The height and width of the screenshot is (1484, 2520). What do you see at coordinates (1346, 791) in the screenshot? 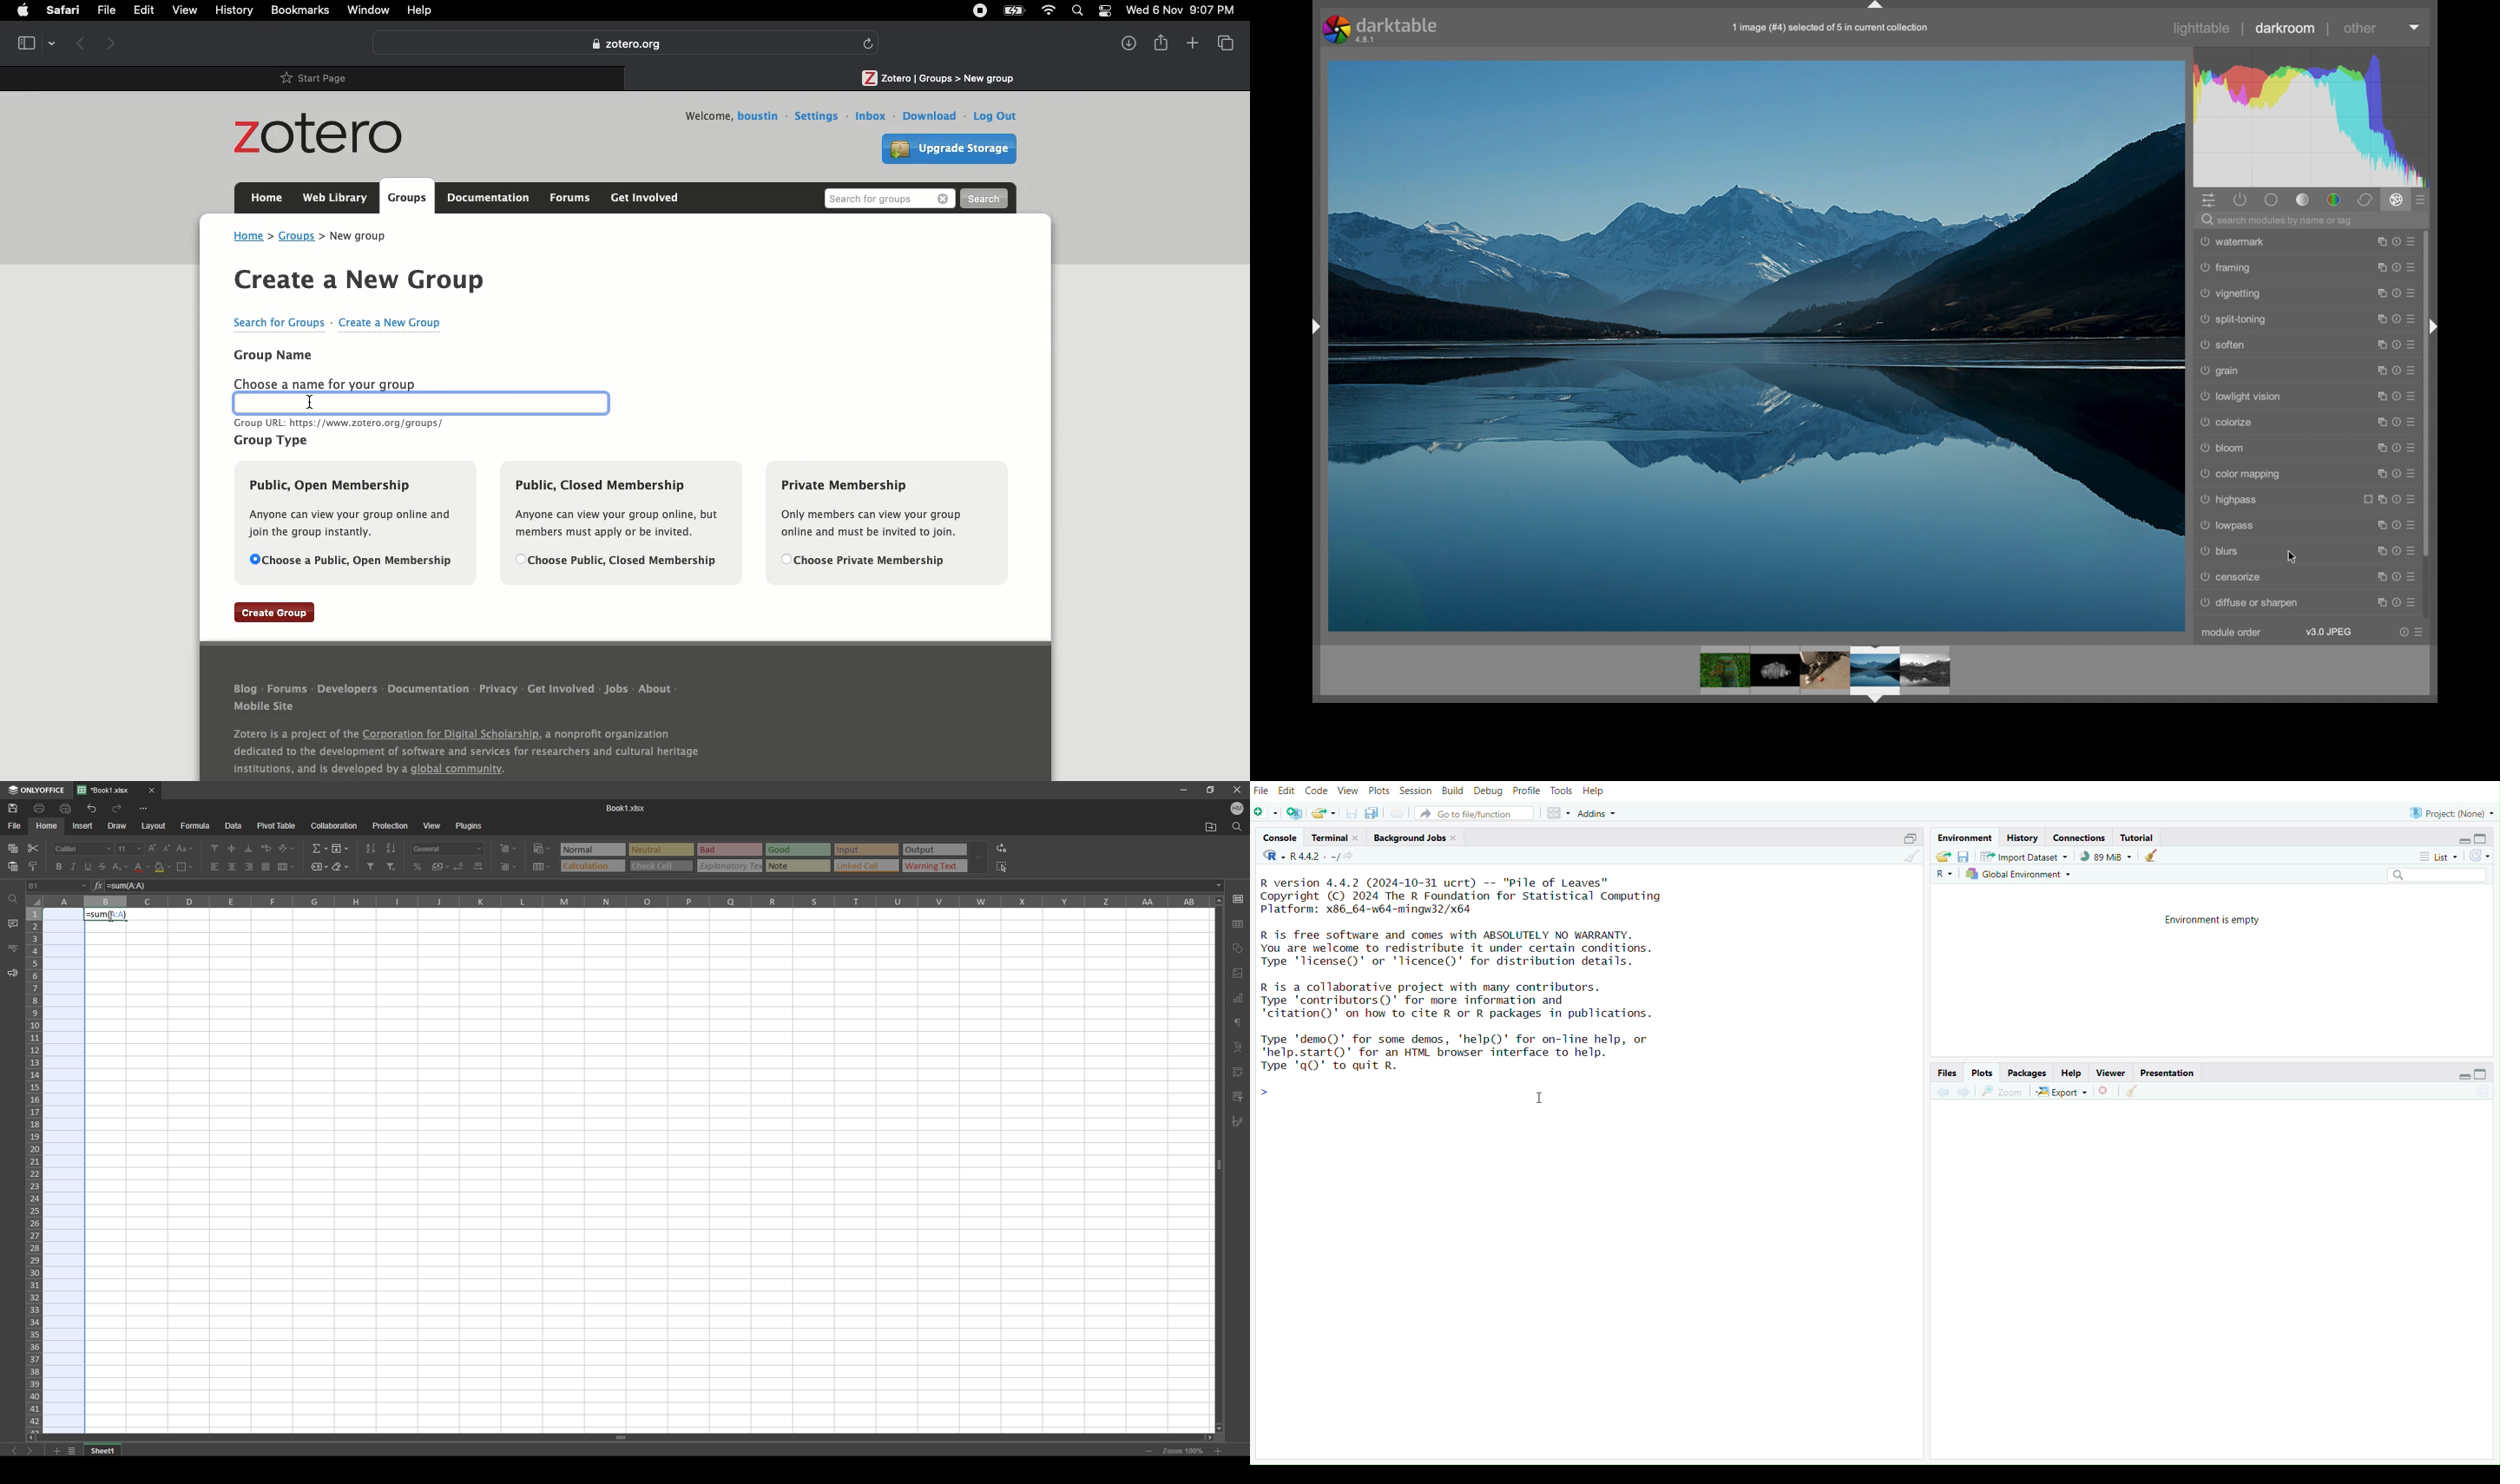
I see `View` at bounding box center [1346, 791].